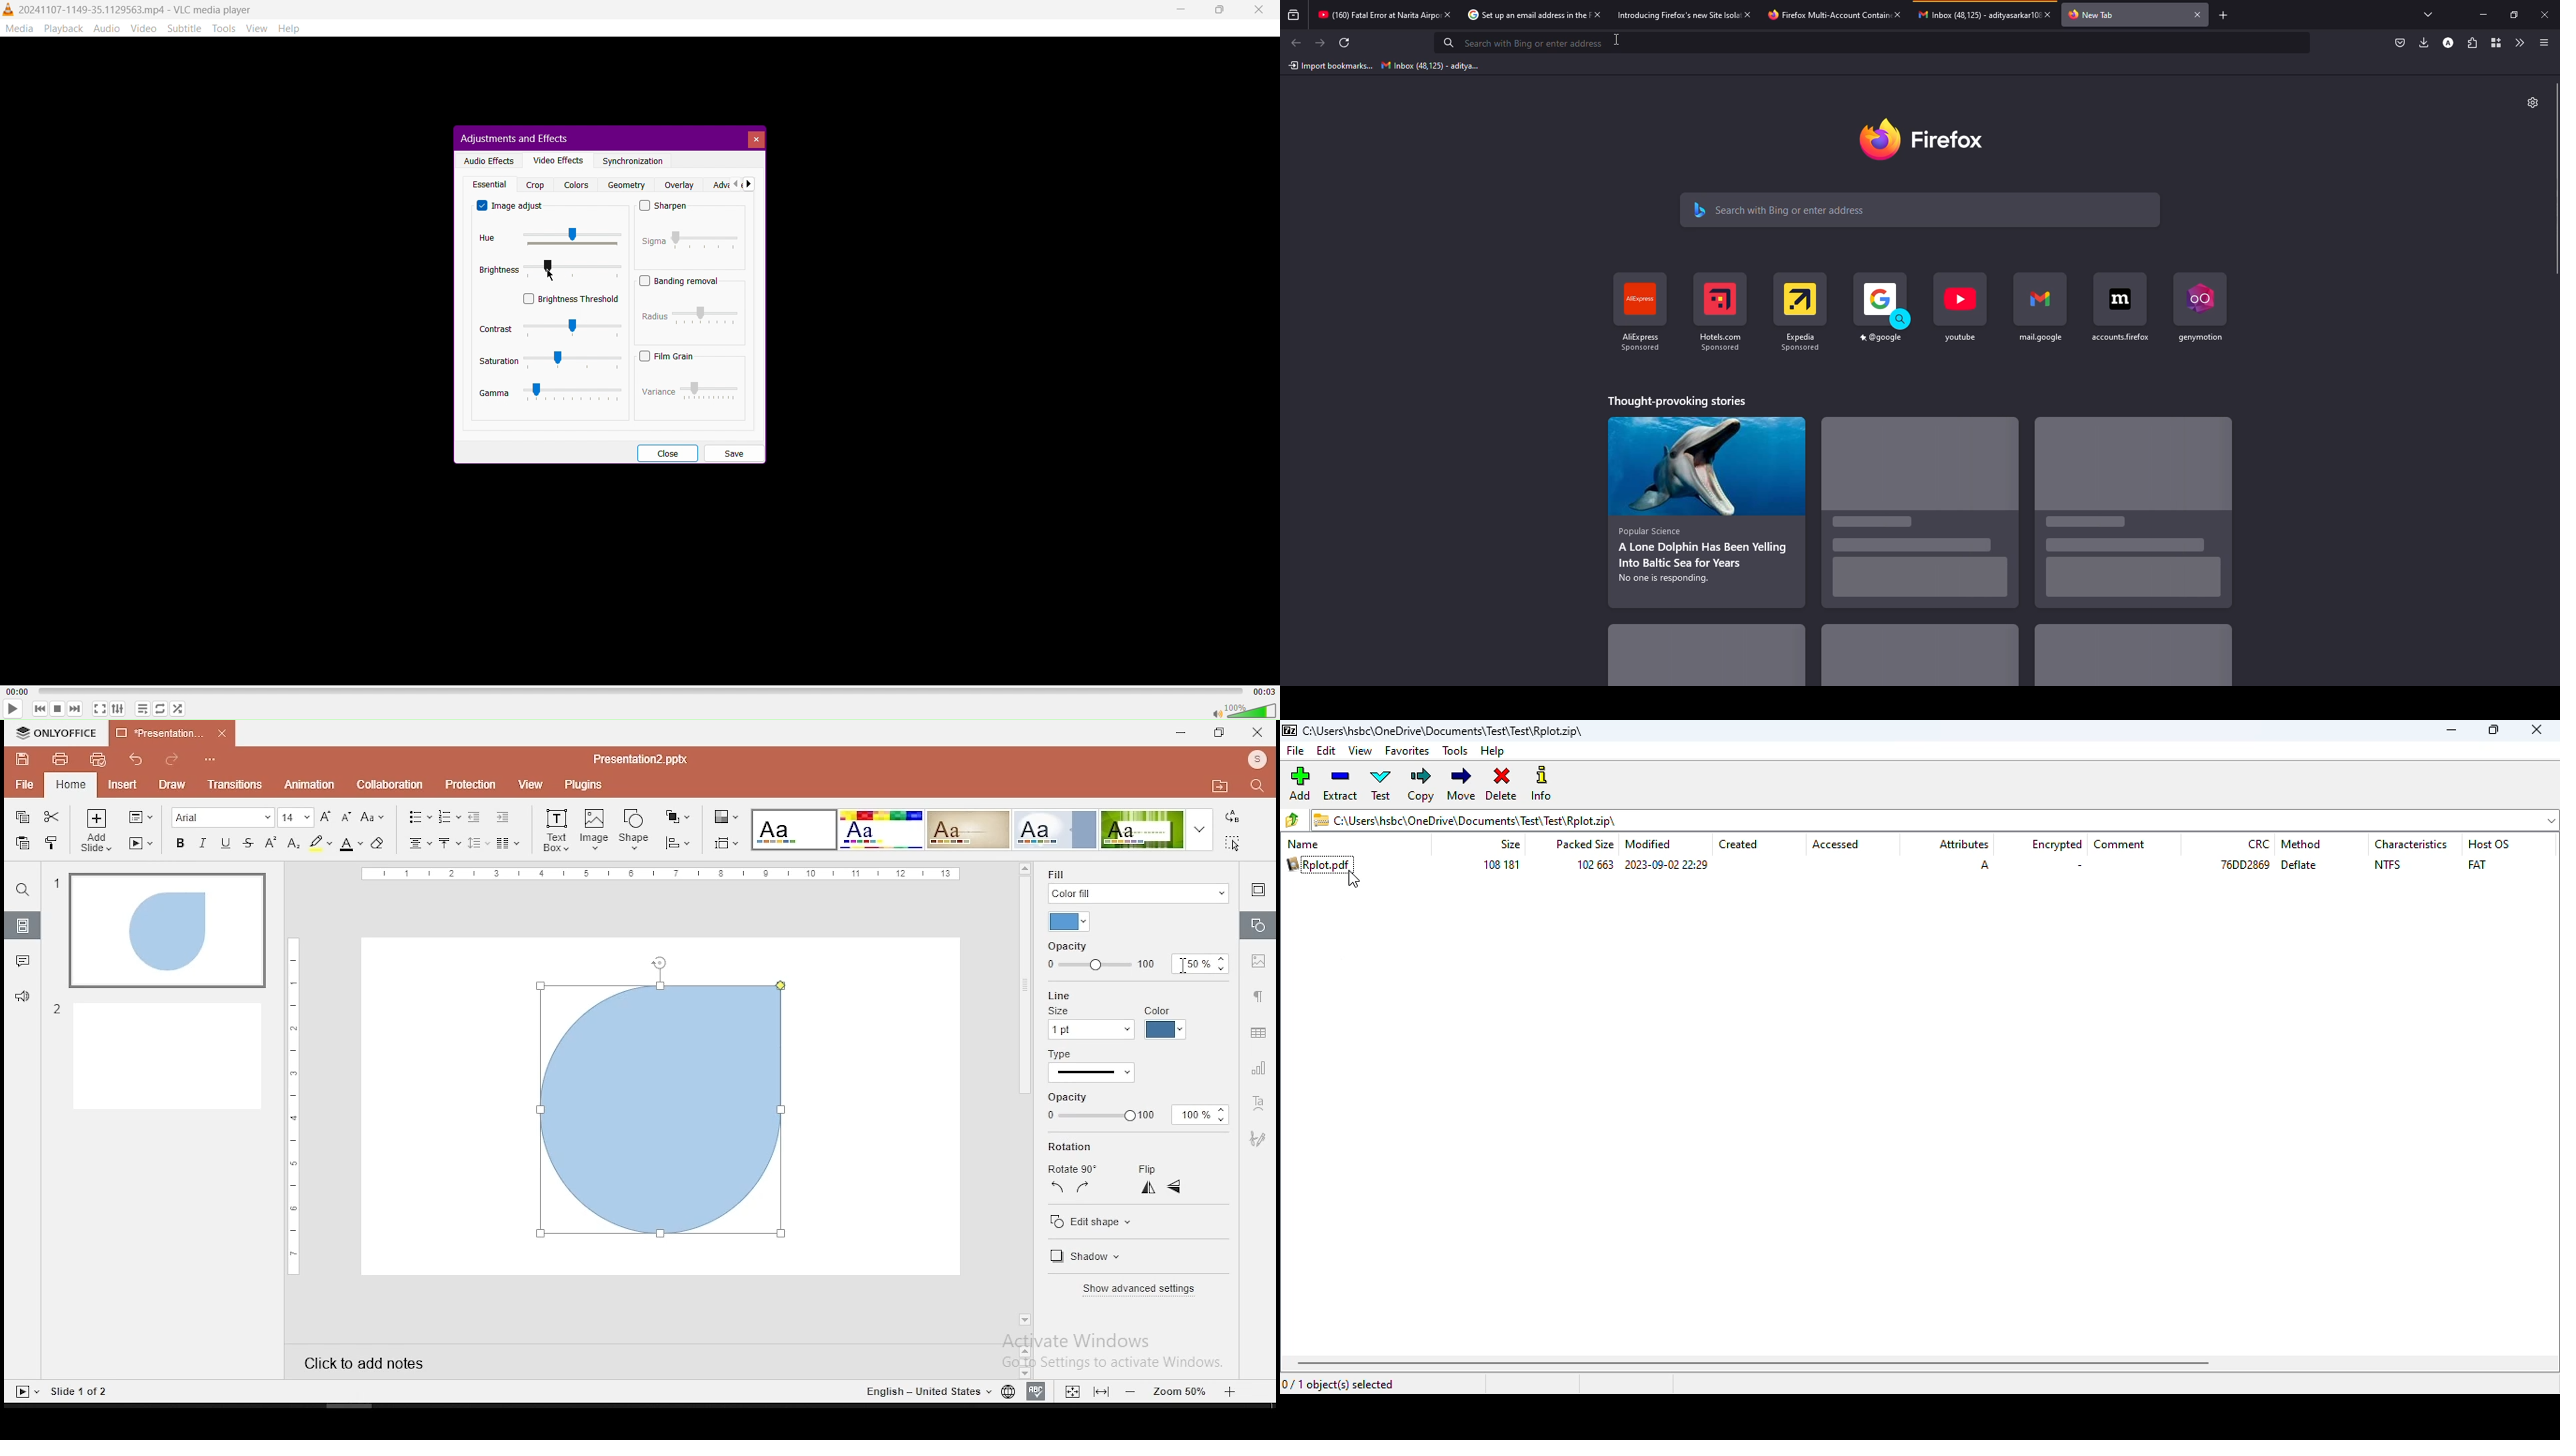  What do you see at coordinates (1192, 966) in the screenshot?
I see `mouse pointer` at bounding box center [1192, 966].